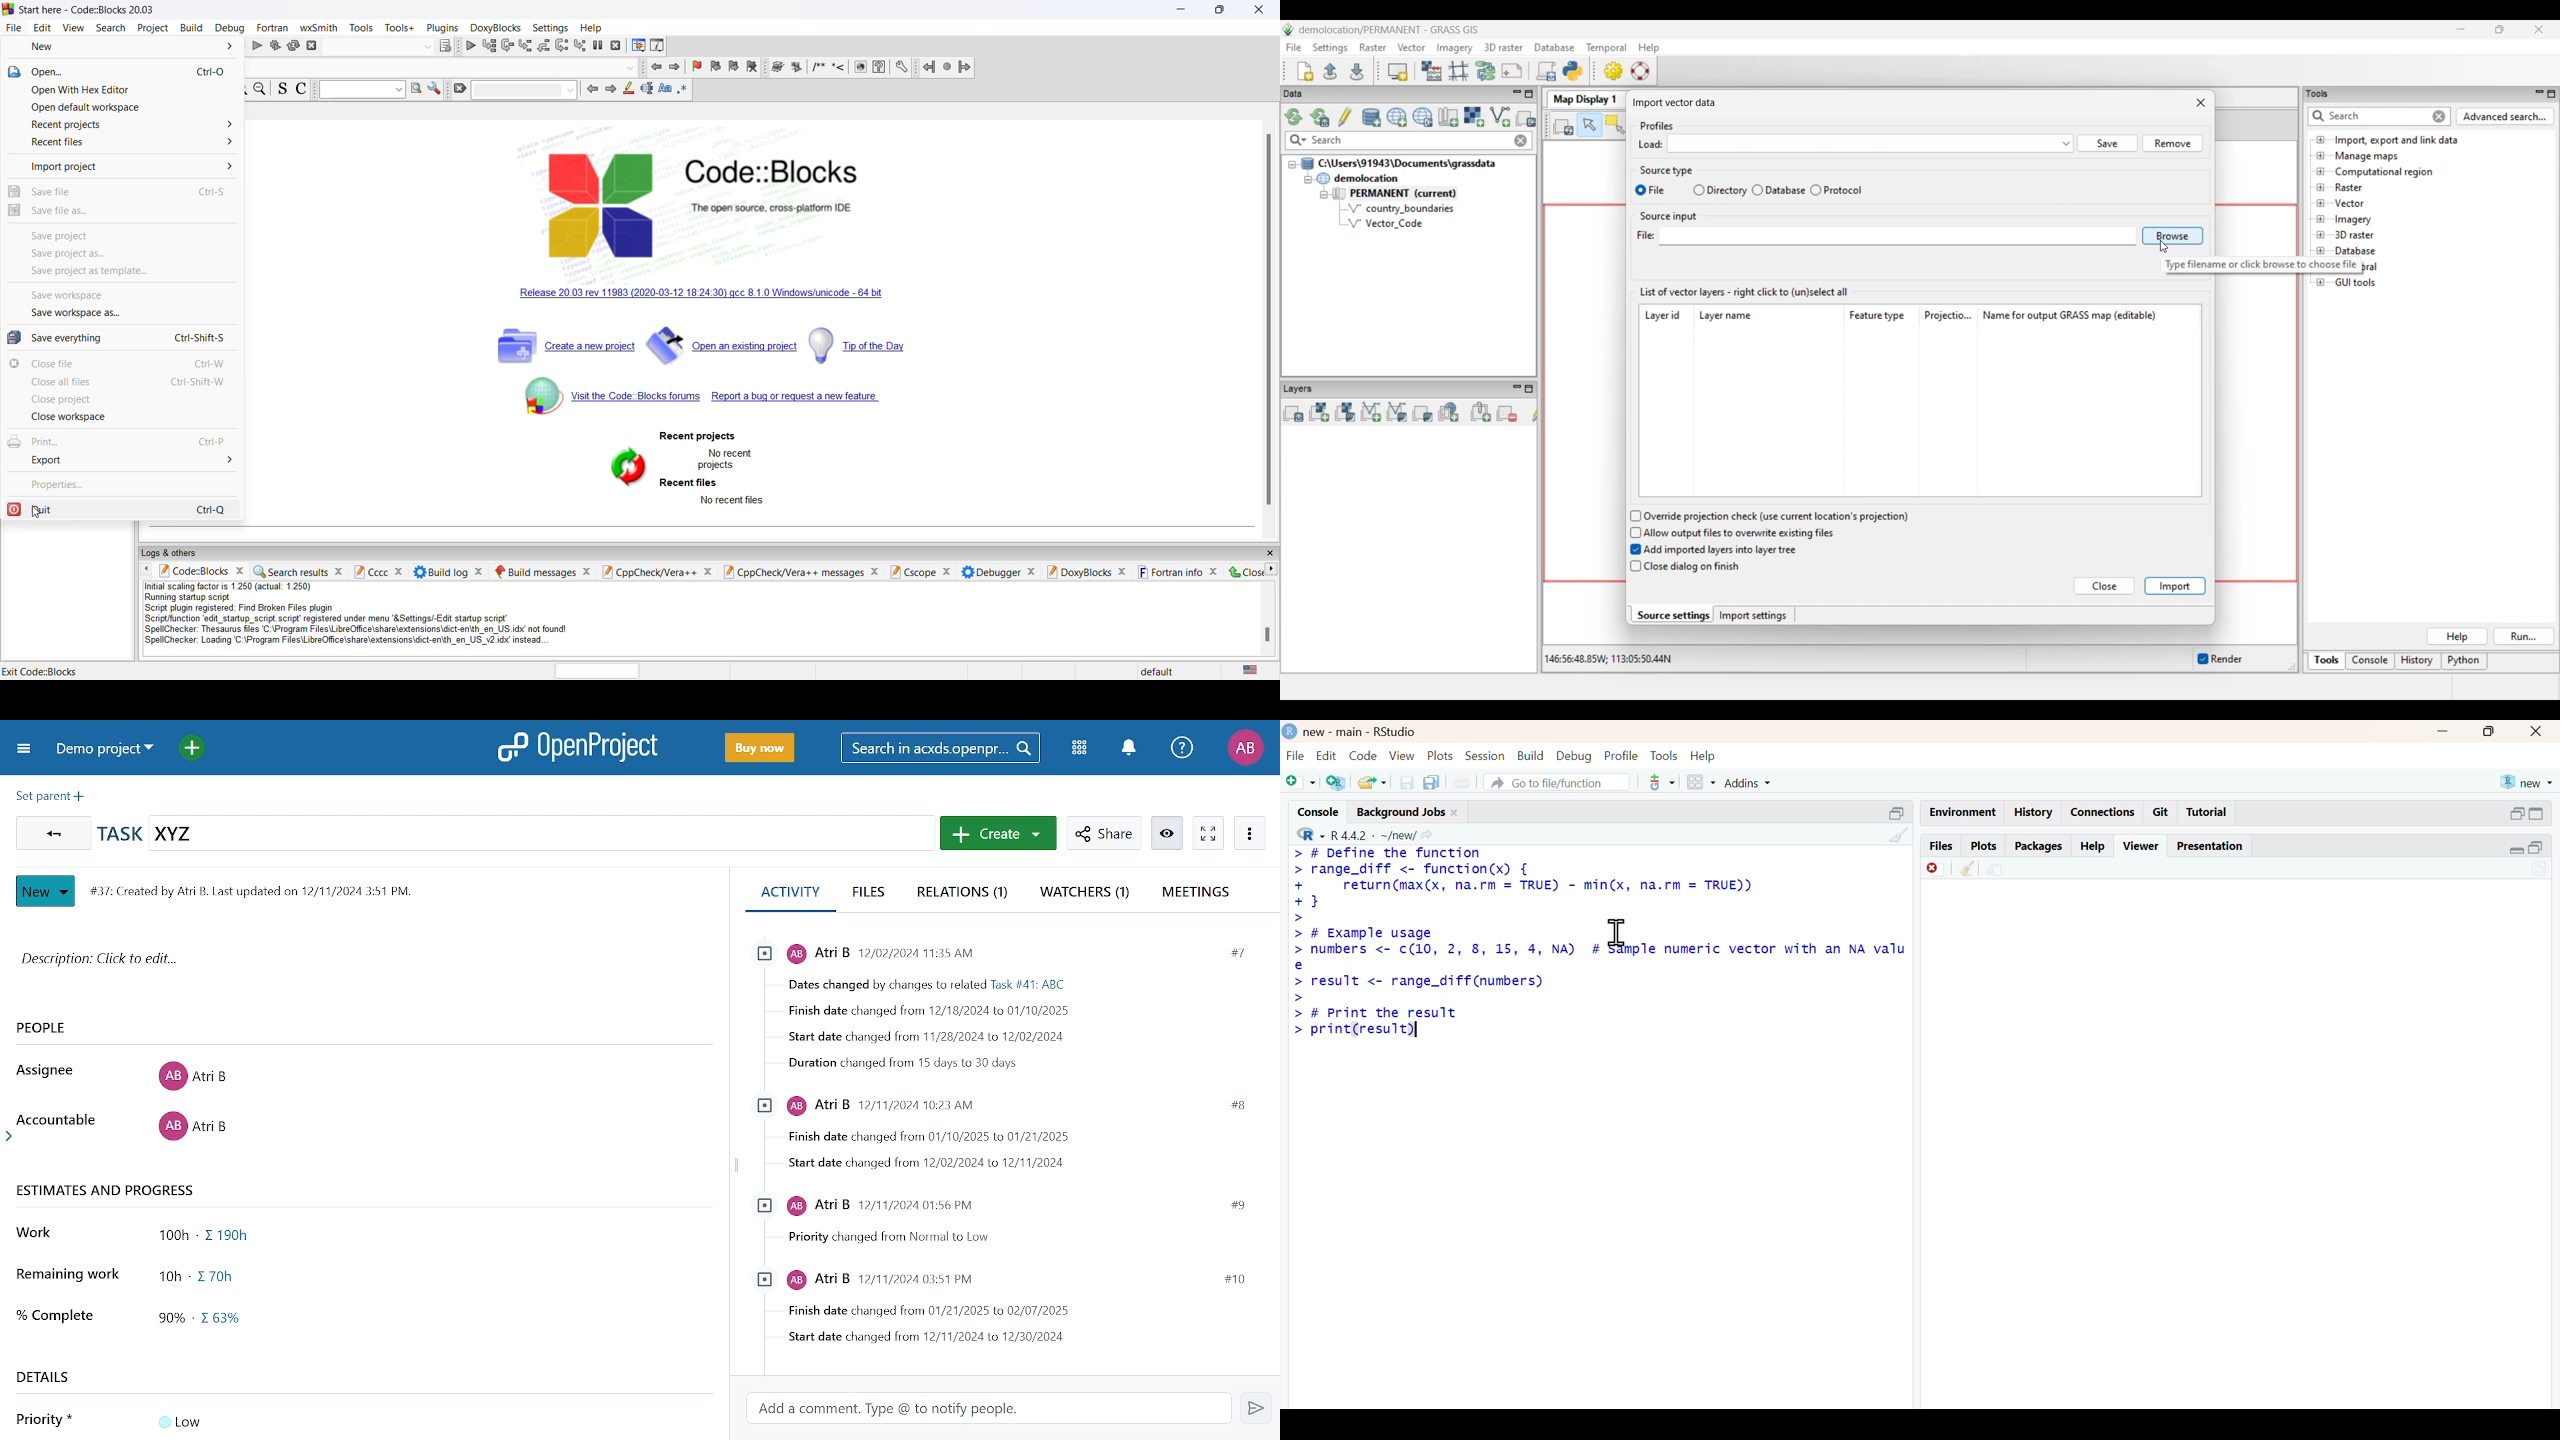  Describe the element at coordinates (1426, 835) in the screenshot. I see `share icon` at that location.